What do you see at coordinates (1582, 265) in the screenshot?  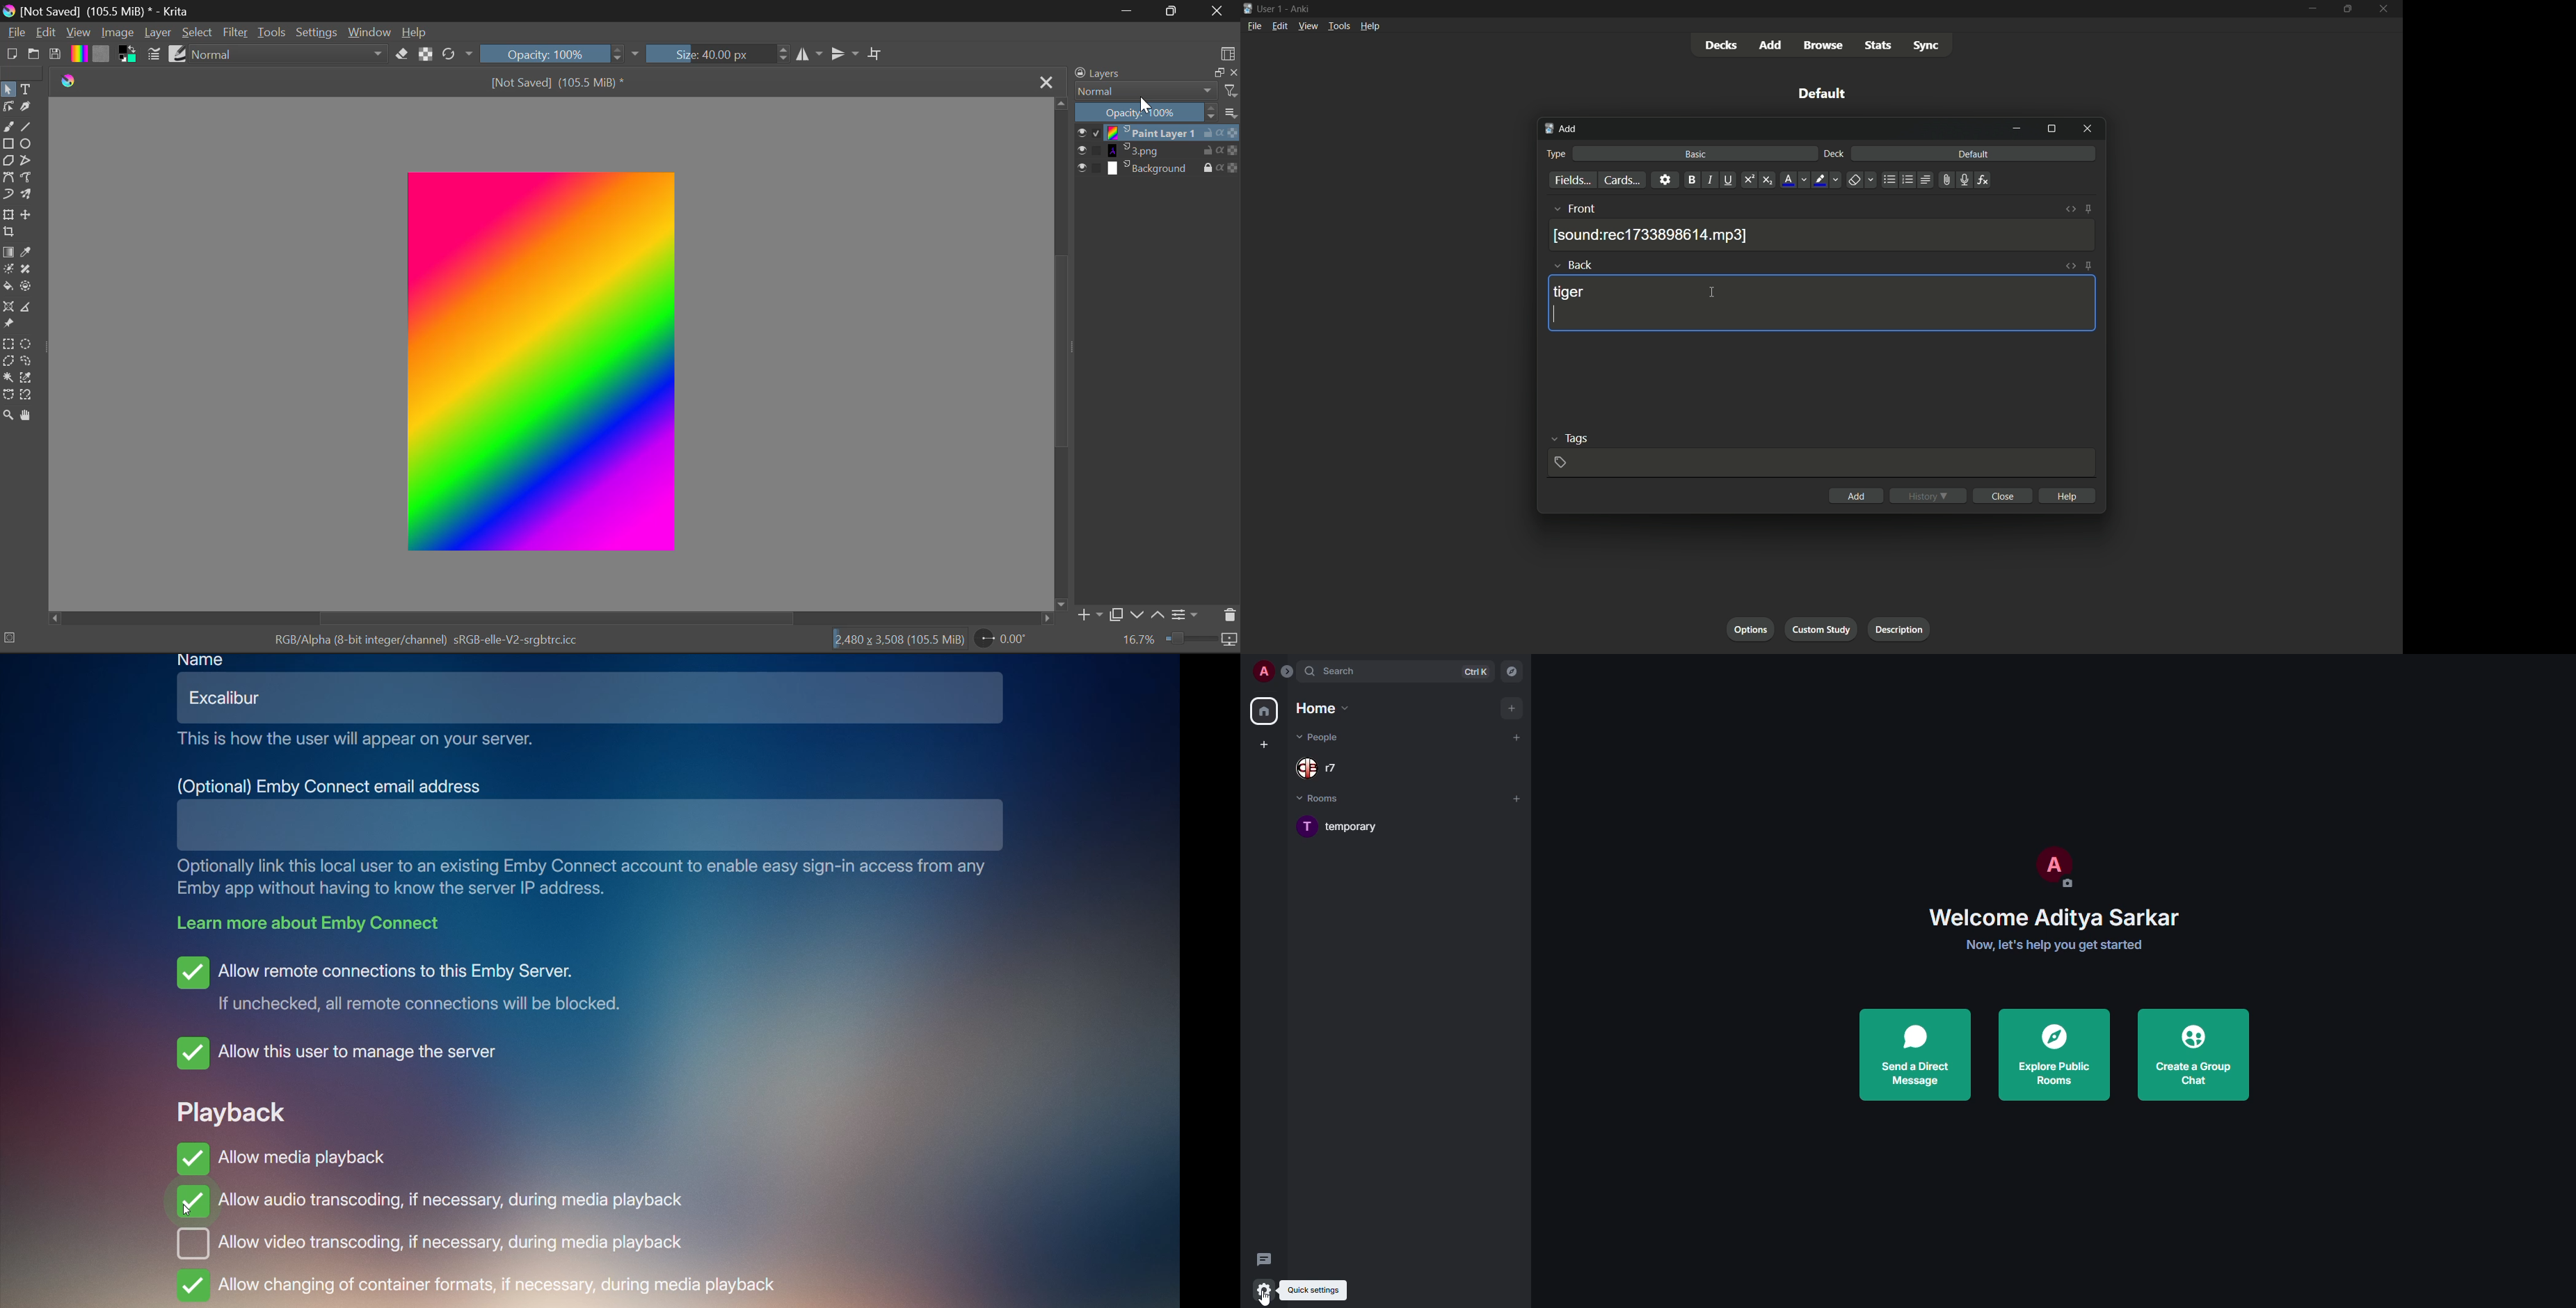 I see `back` at bounding box center [1582, 265].